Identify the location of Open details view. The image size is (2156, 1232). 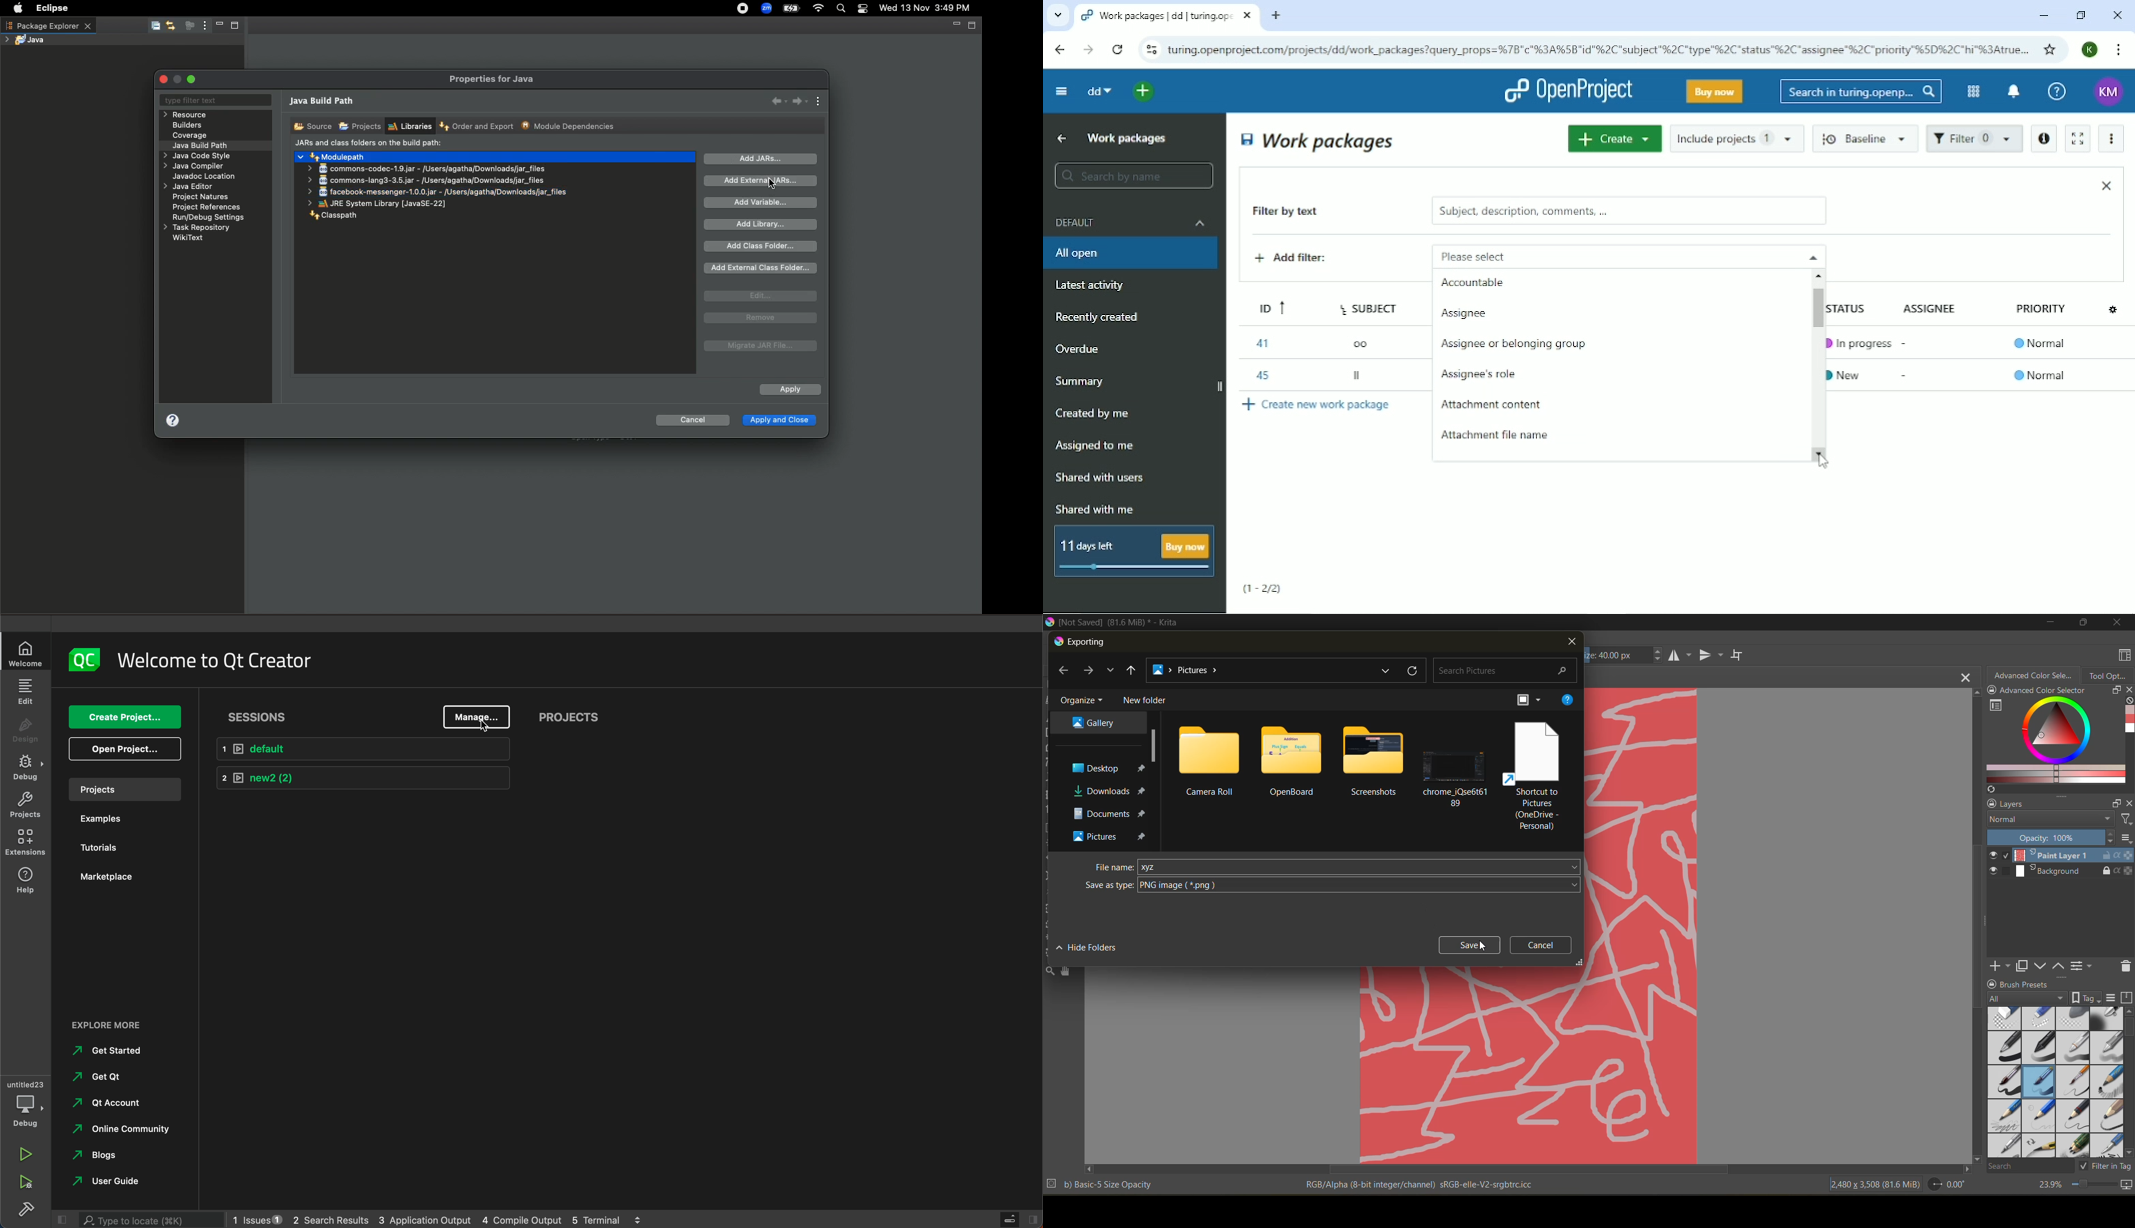
(2043, 139).